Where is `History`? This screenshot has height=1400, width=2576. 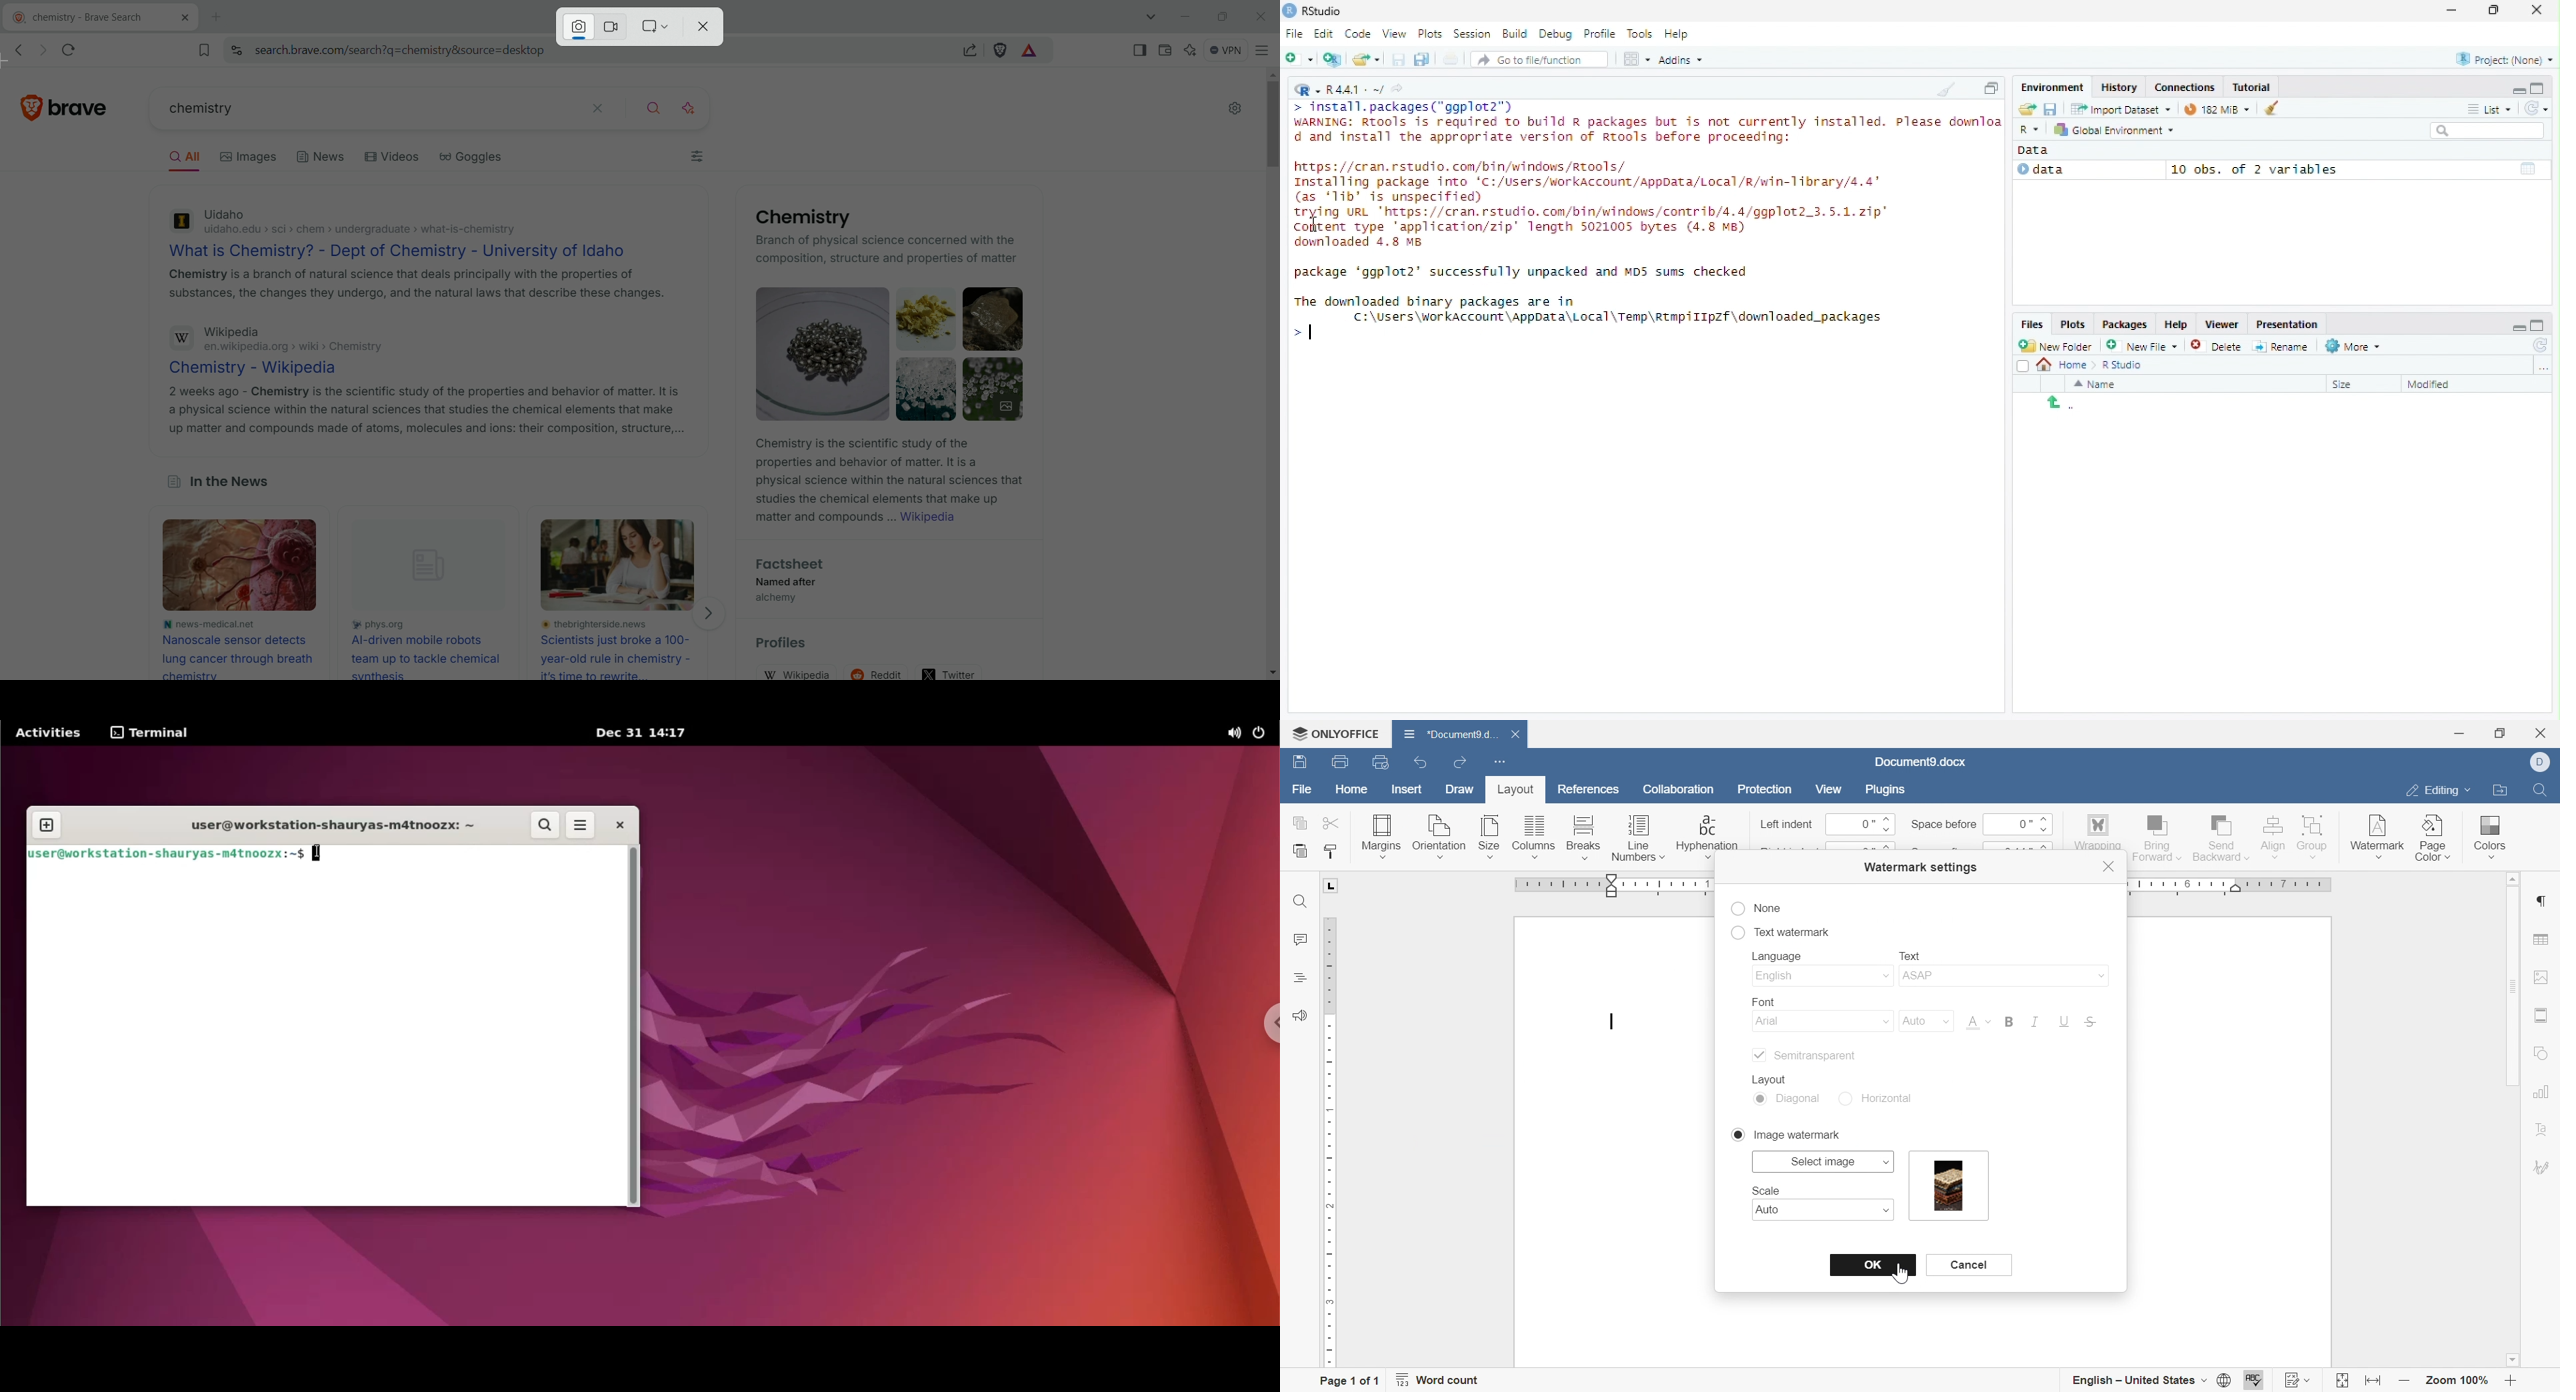
History is located at coordinates (2117, 87).